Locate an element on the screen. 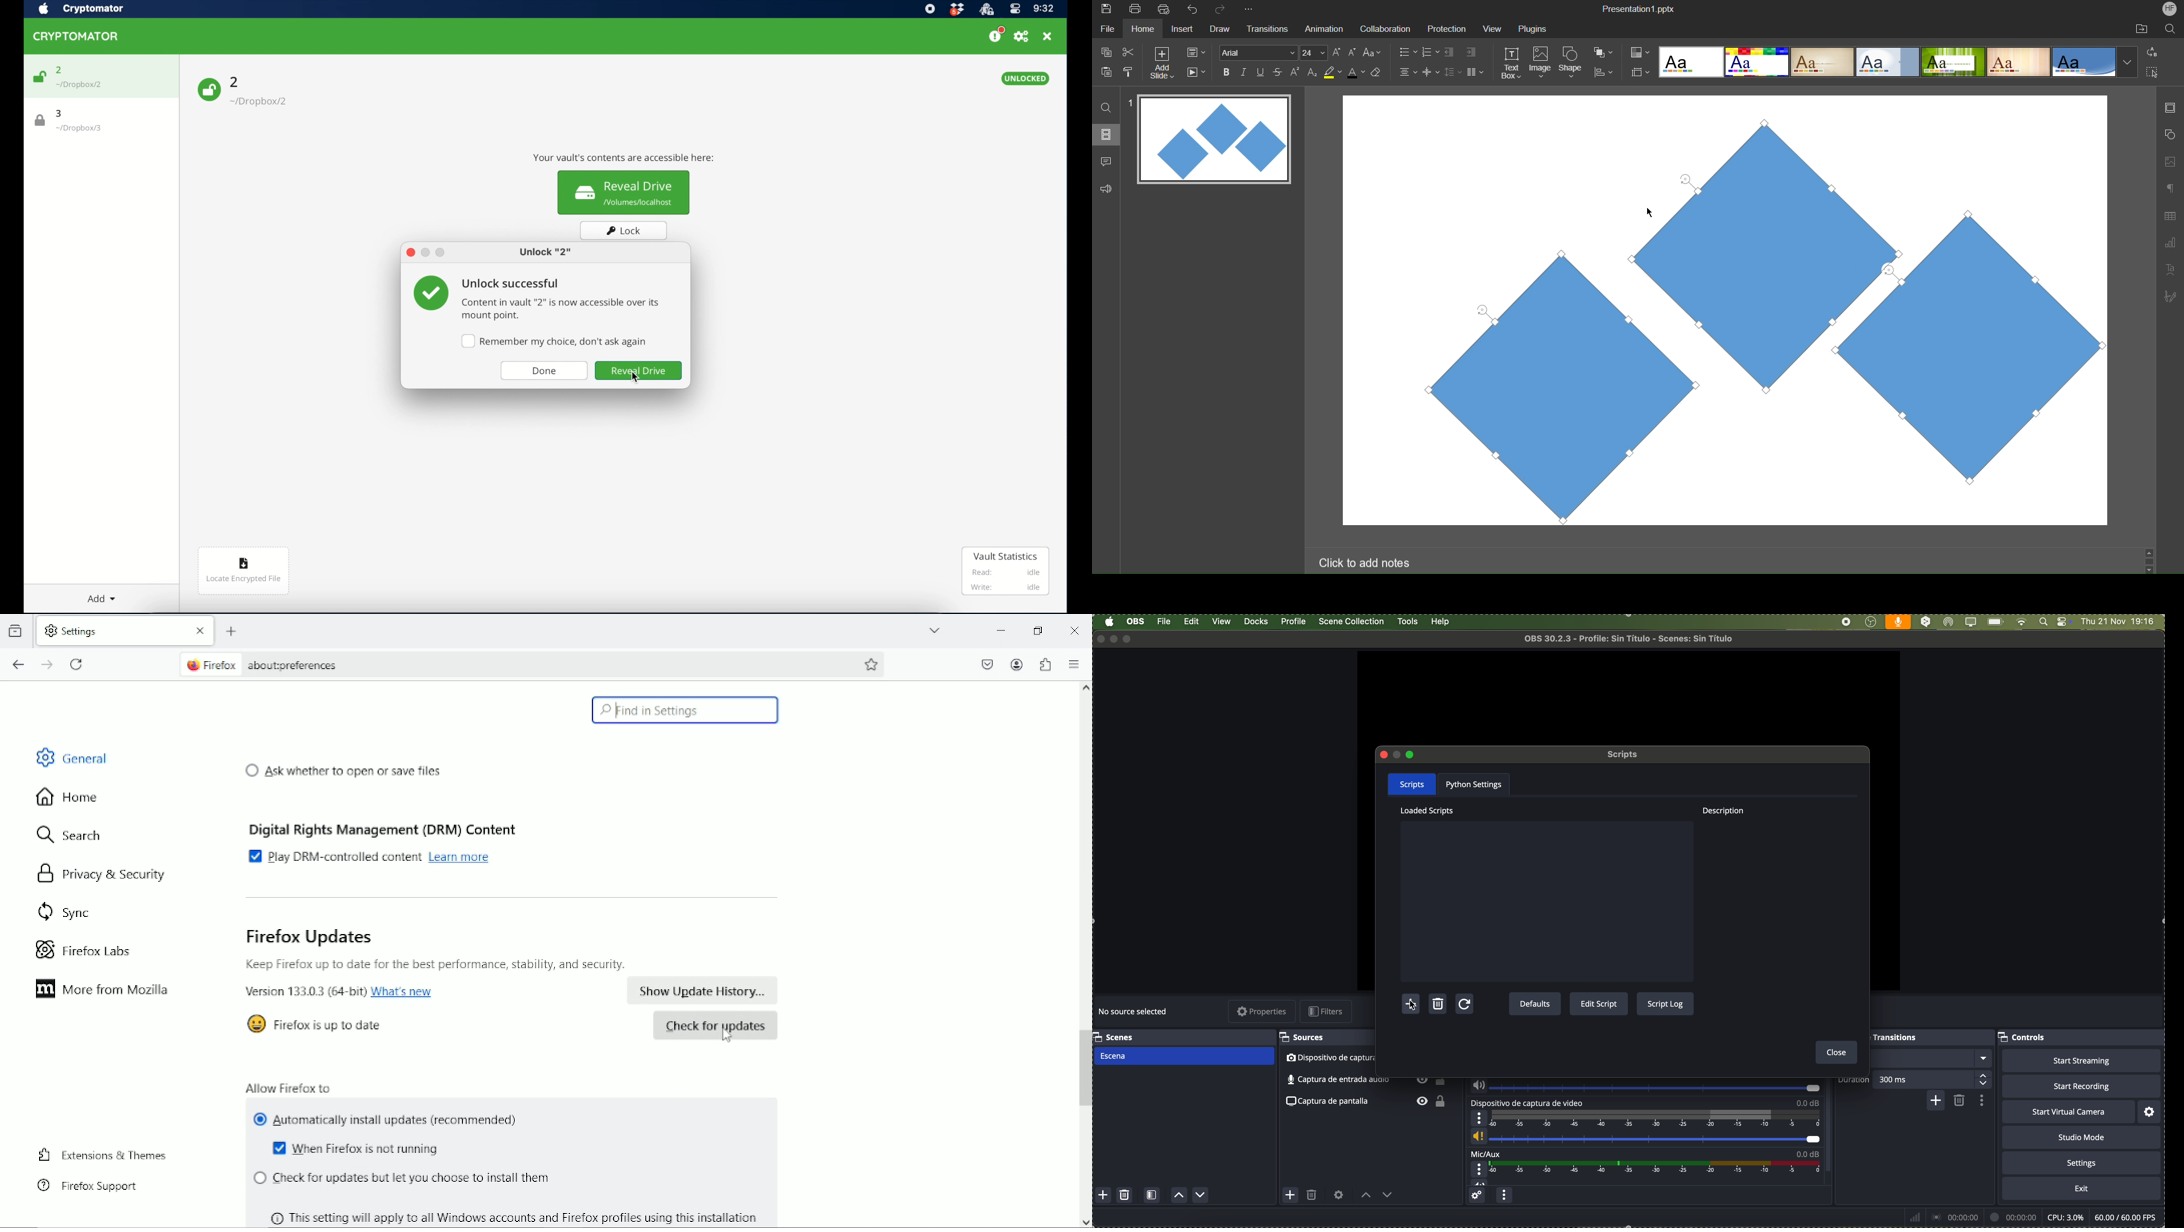  move source up is located at coordinates (1366, 1196).